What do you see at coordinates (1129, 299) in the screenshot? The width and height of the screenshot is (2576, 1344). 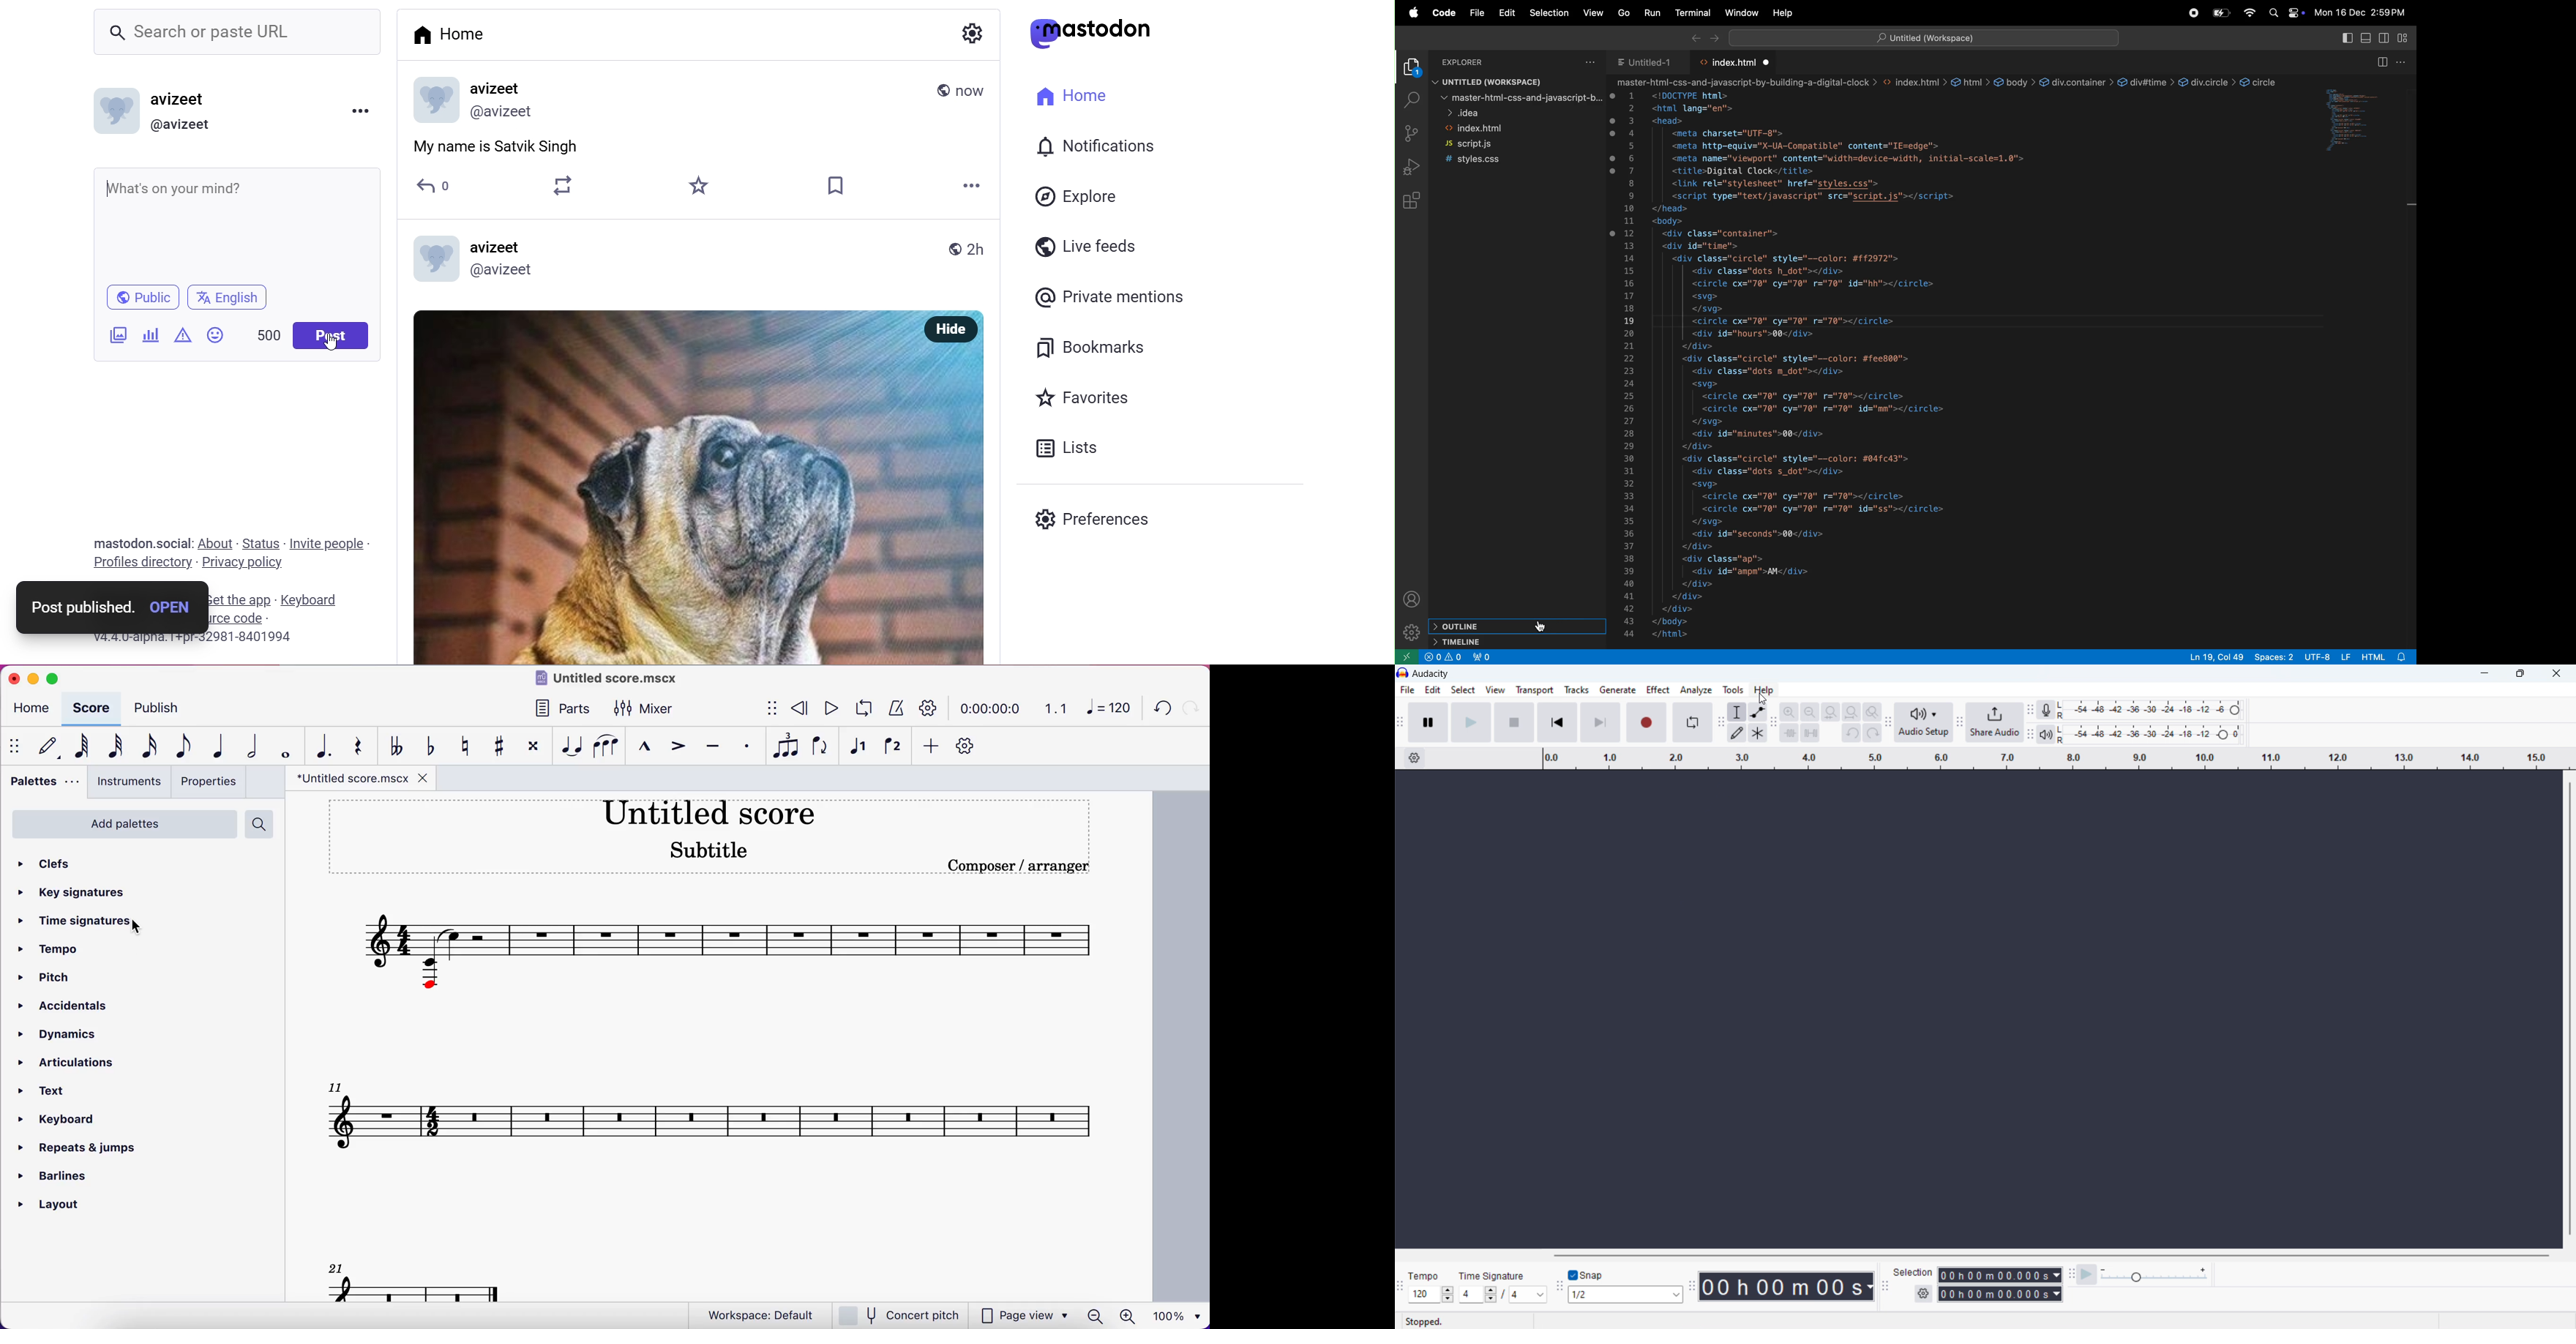 I see `Private mentions` at bounding box center [1129, 299].